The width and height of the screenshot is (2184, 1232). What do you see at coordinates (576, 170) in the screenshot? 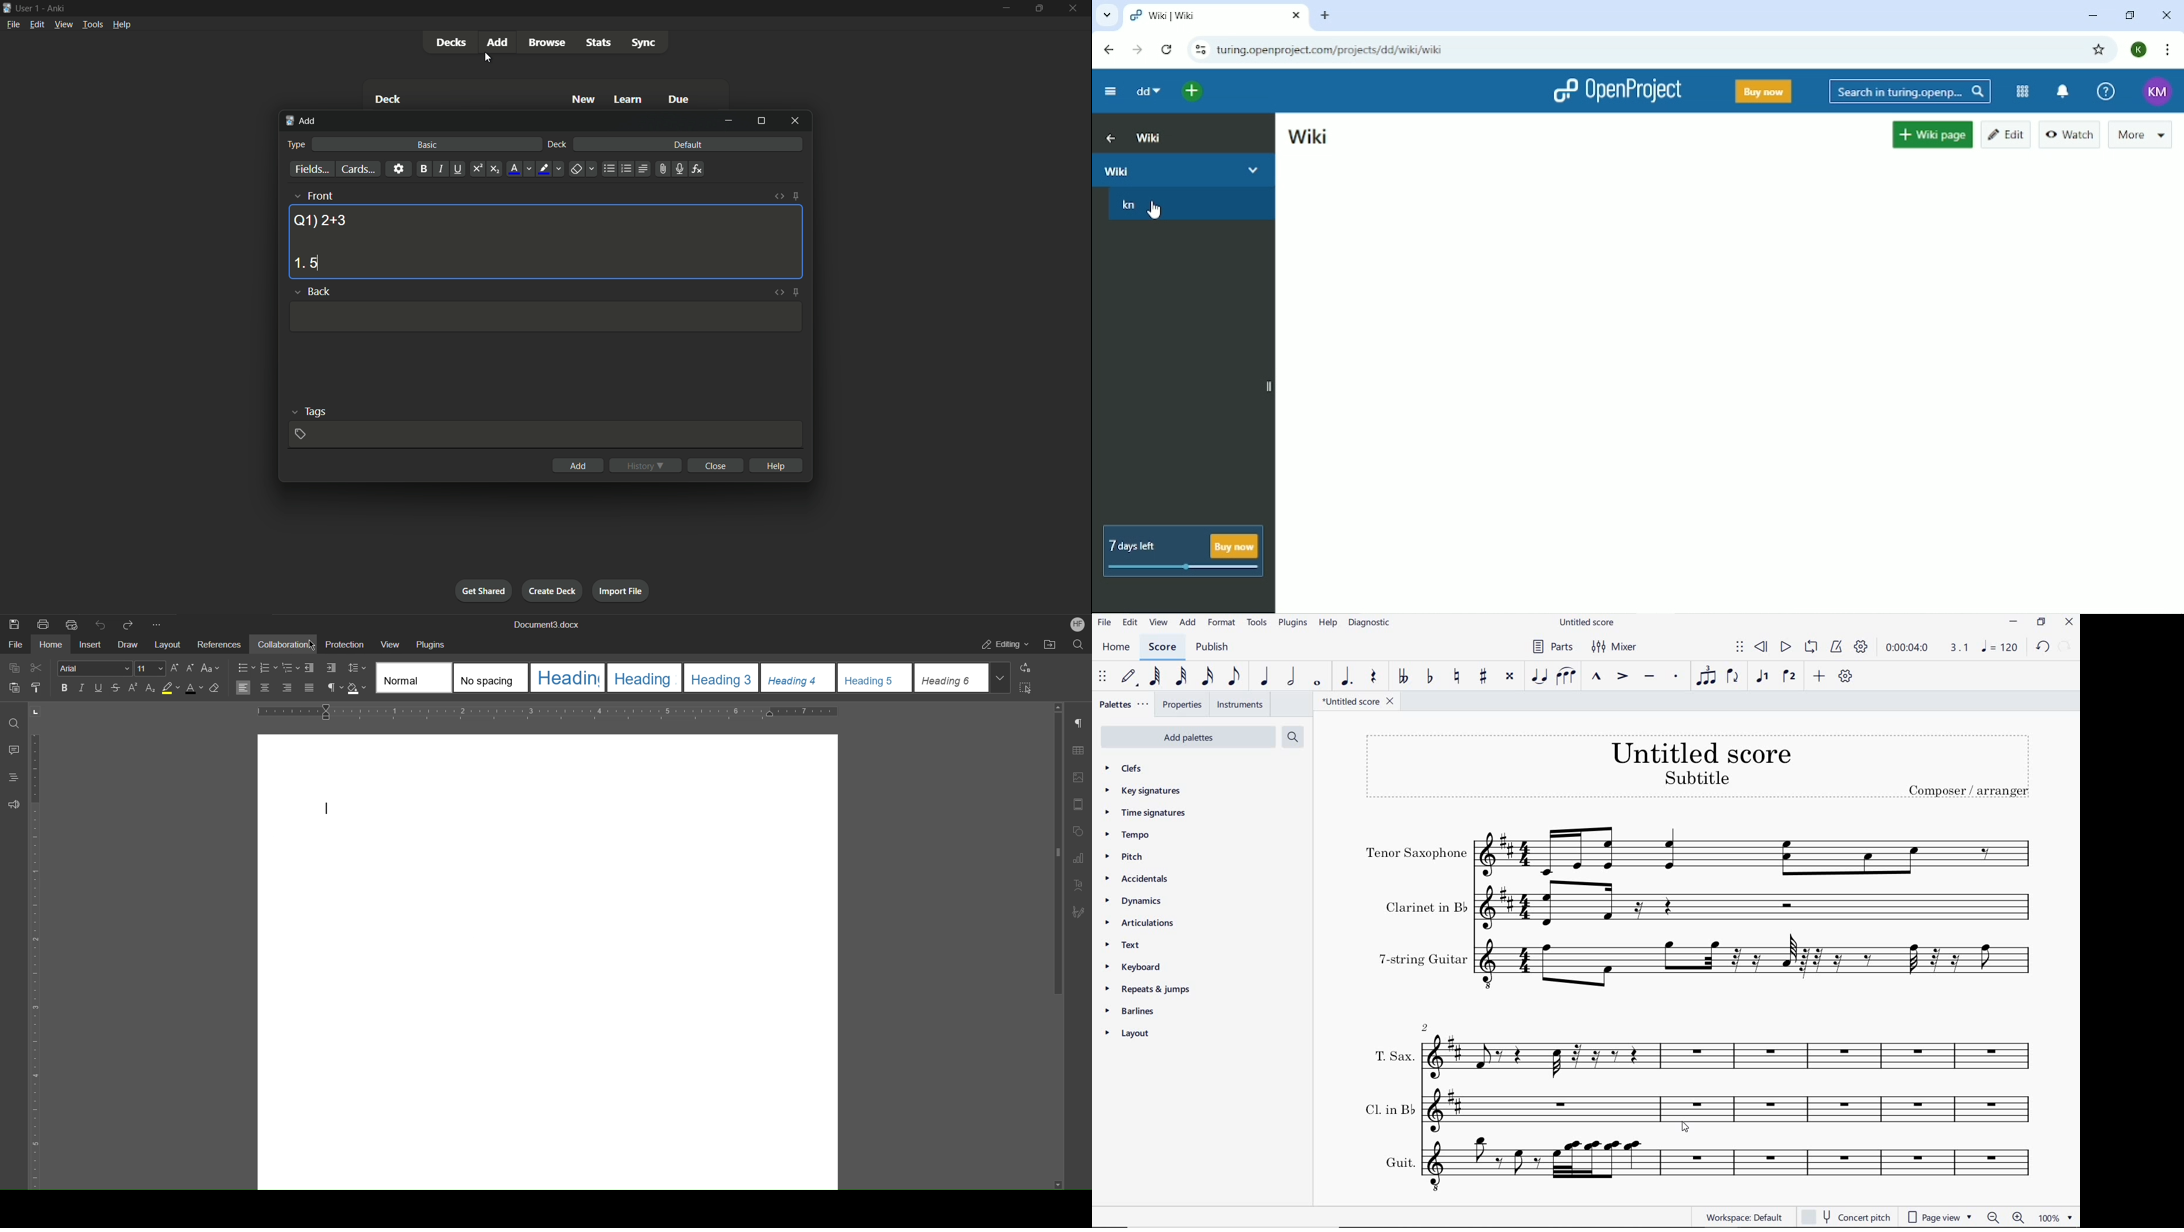
I see `remove formatting` at bounding box center [576, 170].